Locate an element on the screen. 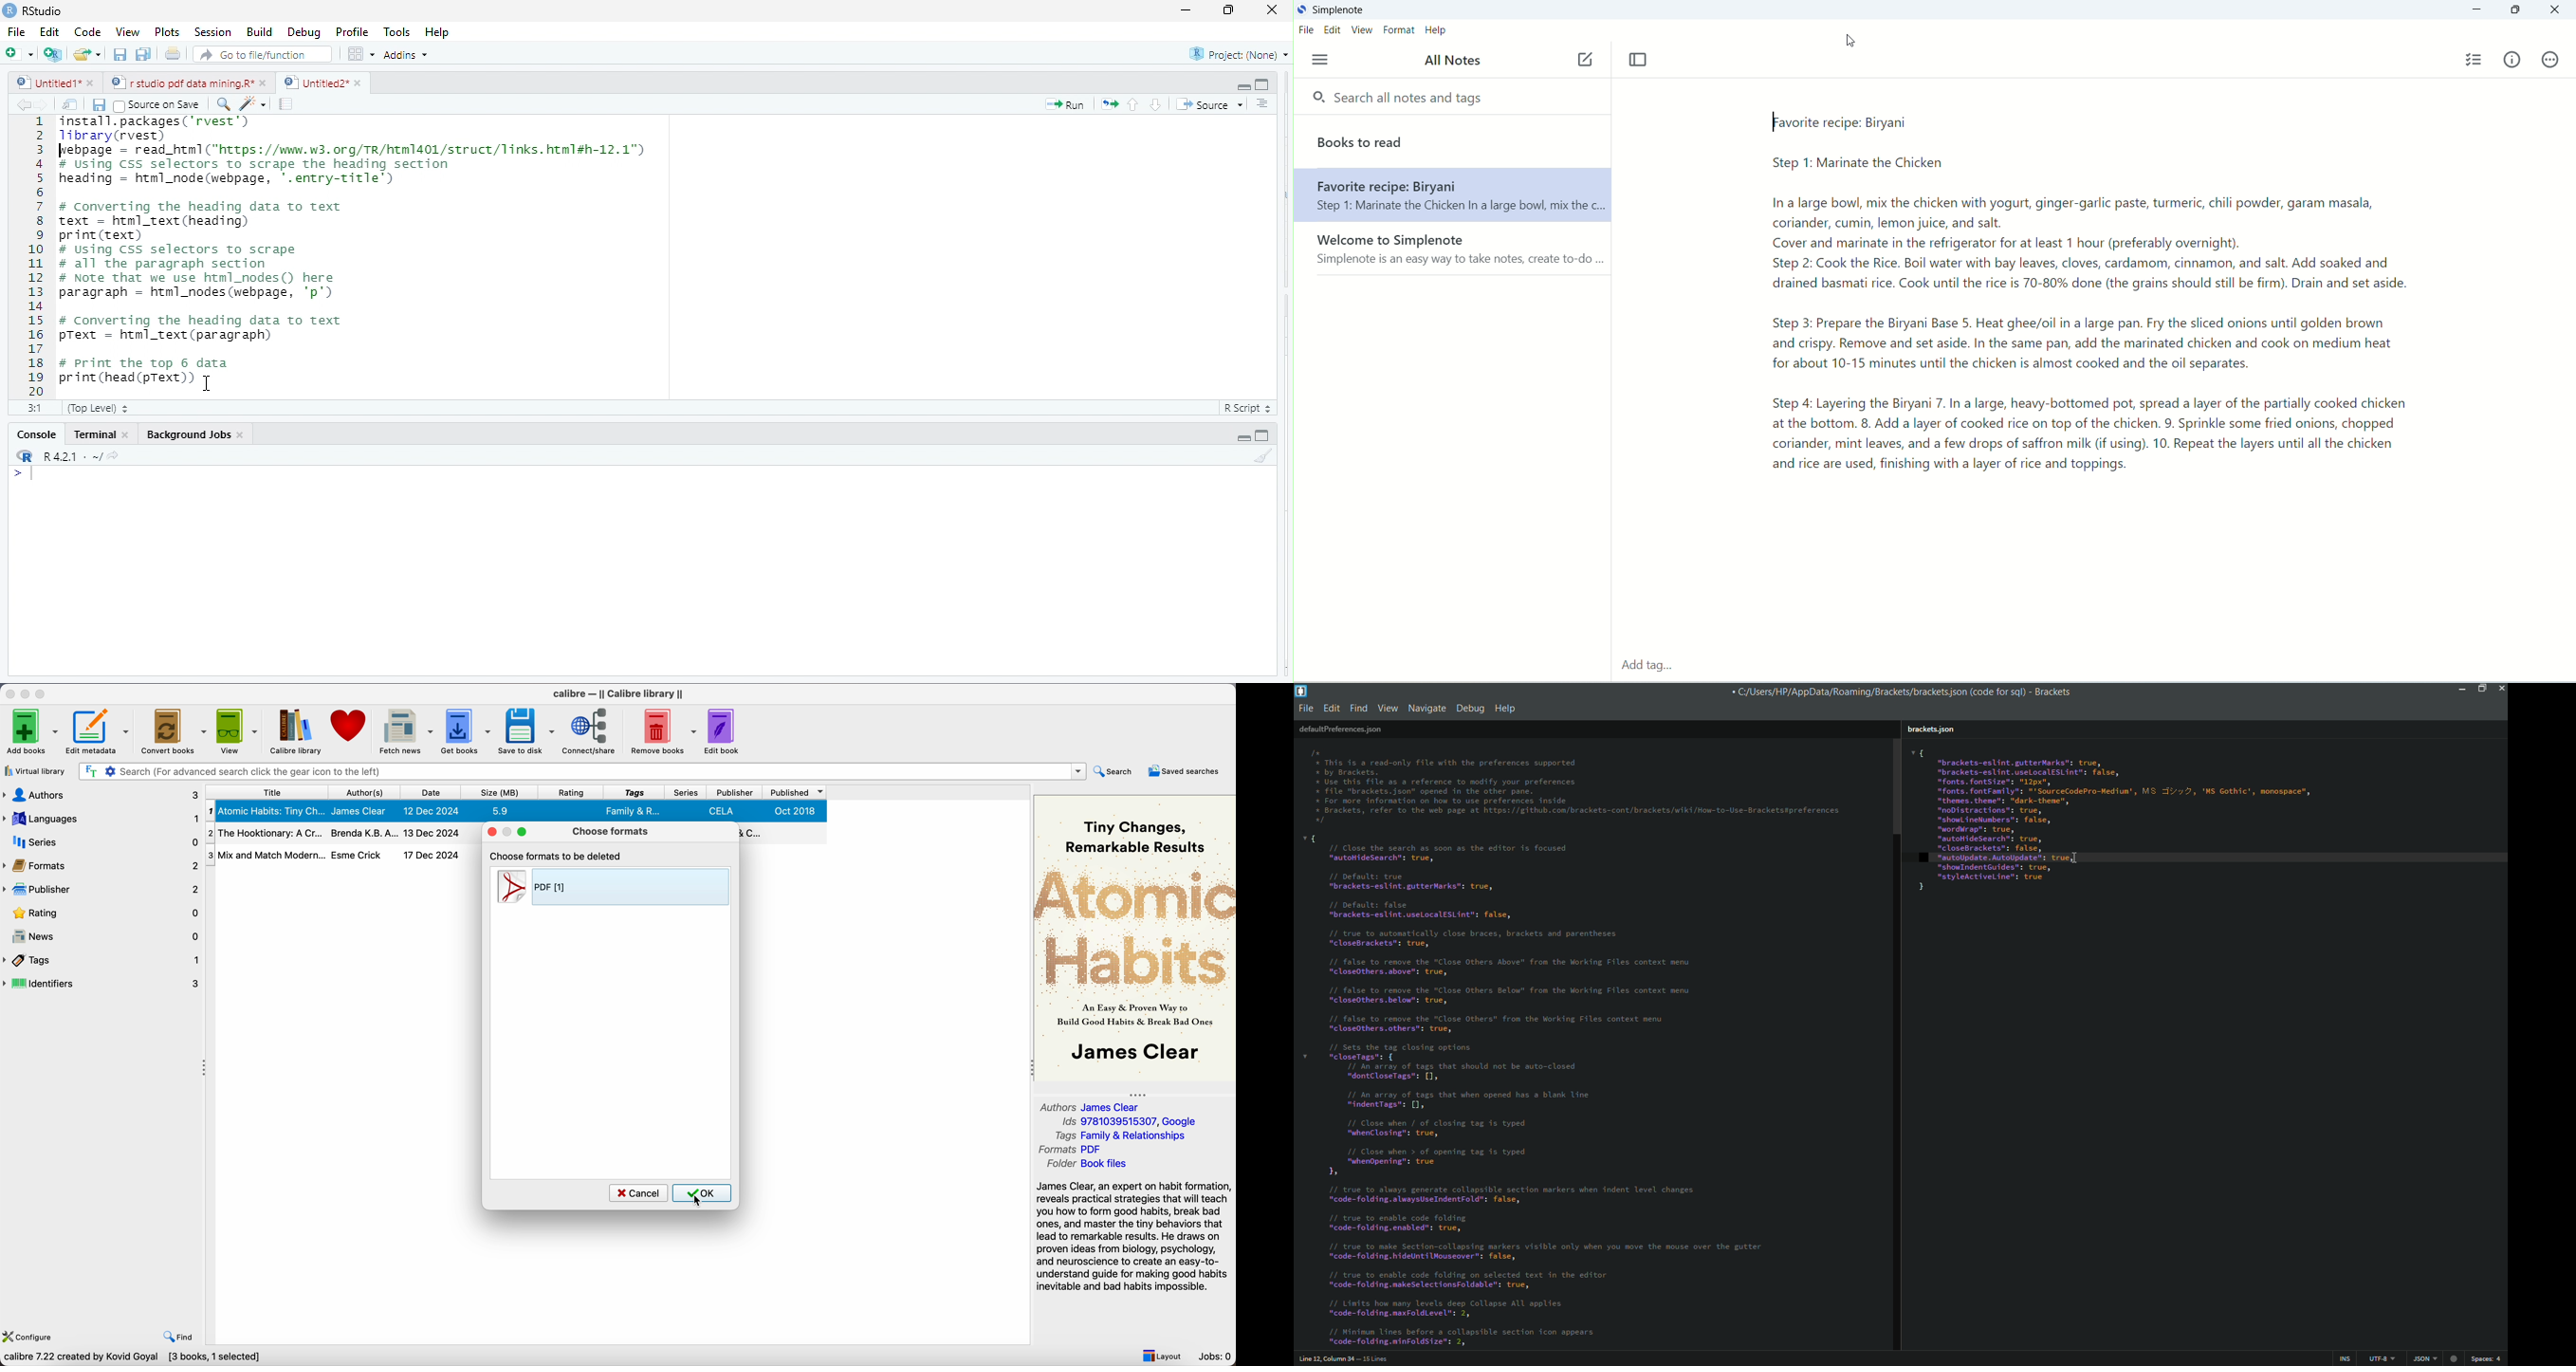  maximize is located at coordinates (1184, 12).